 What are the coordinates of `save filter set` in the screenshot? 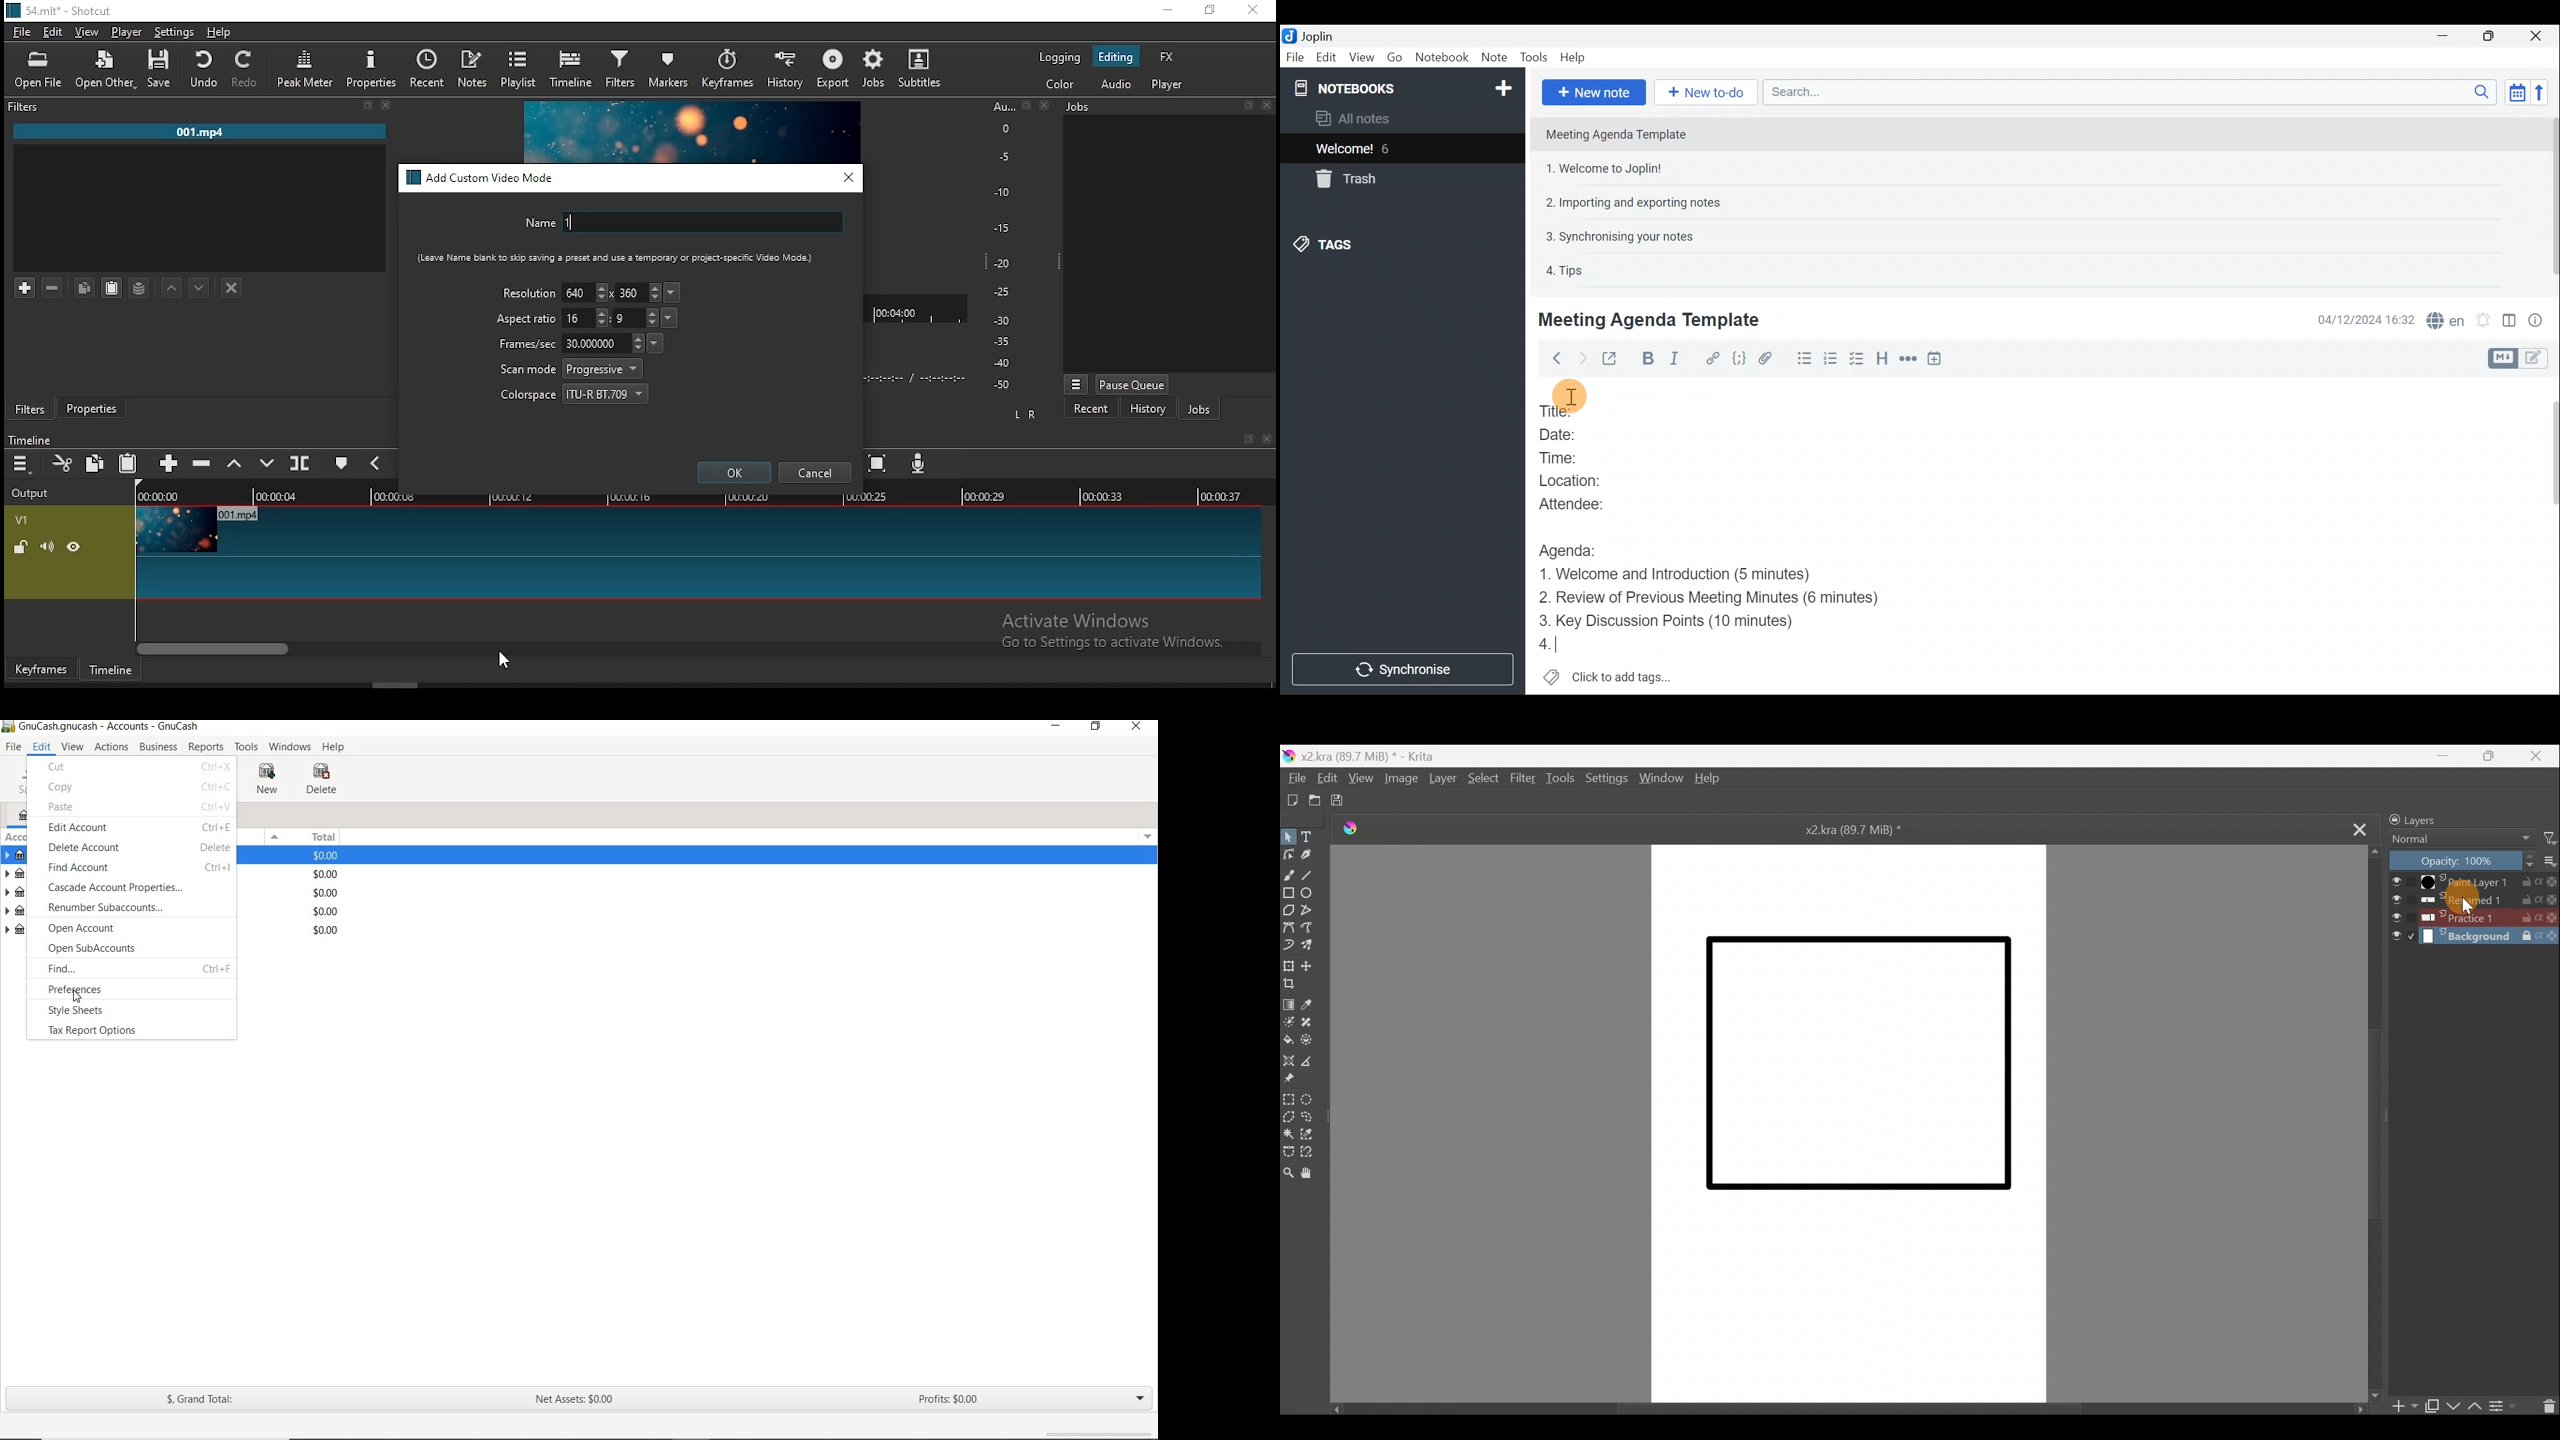 It's located at (139, 285).